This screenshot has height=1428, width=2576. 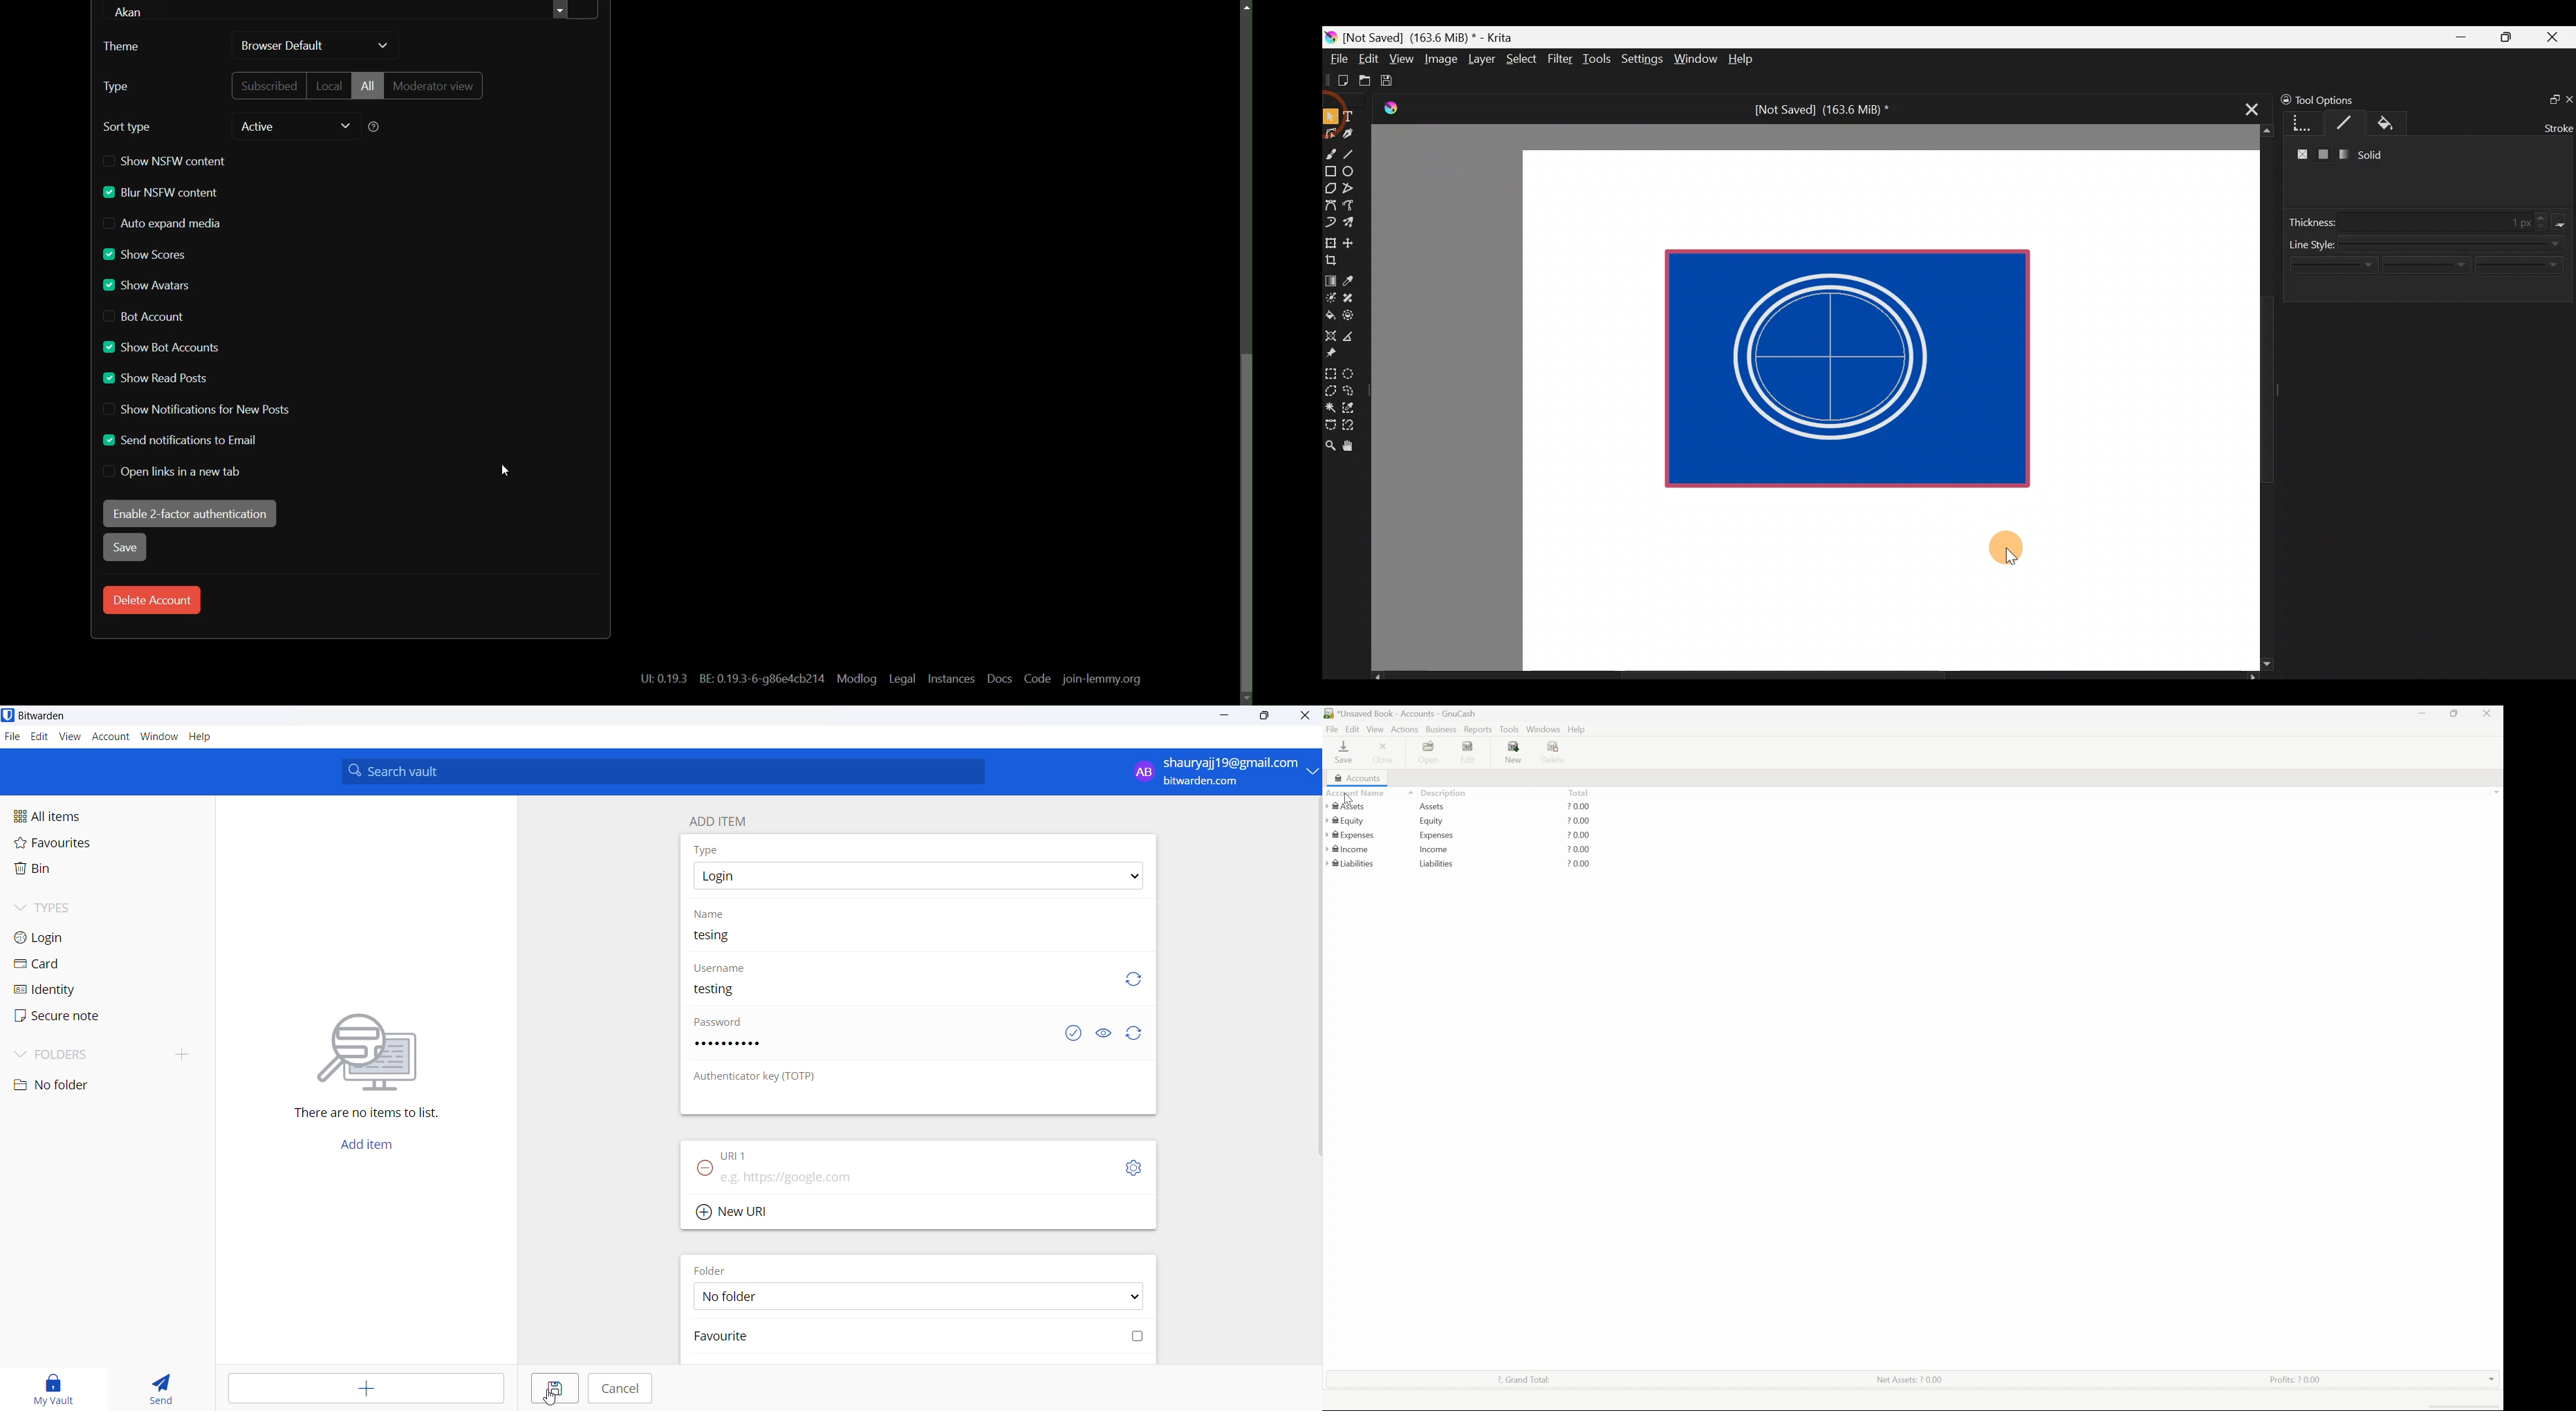 I want to click on Create new document, so click(x=1339, y=80).